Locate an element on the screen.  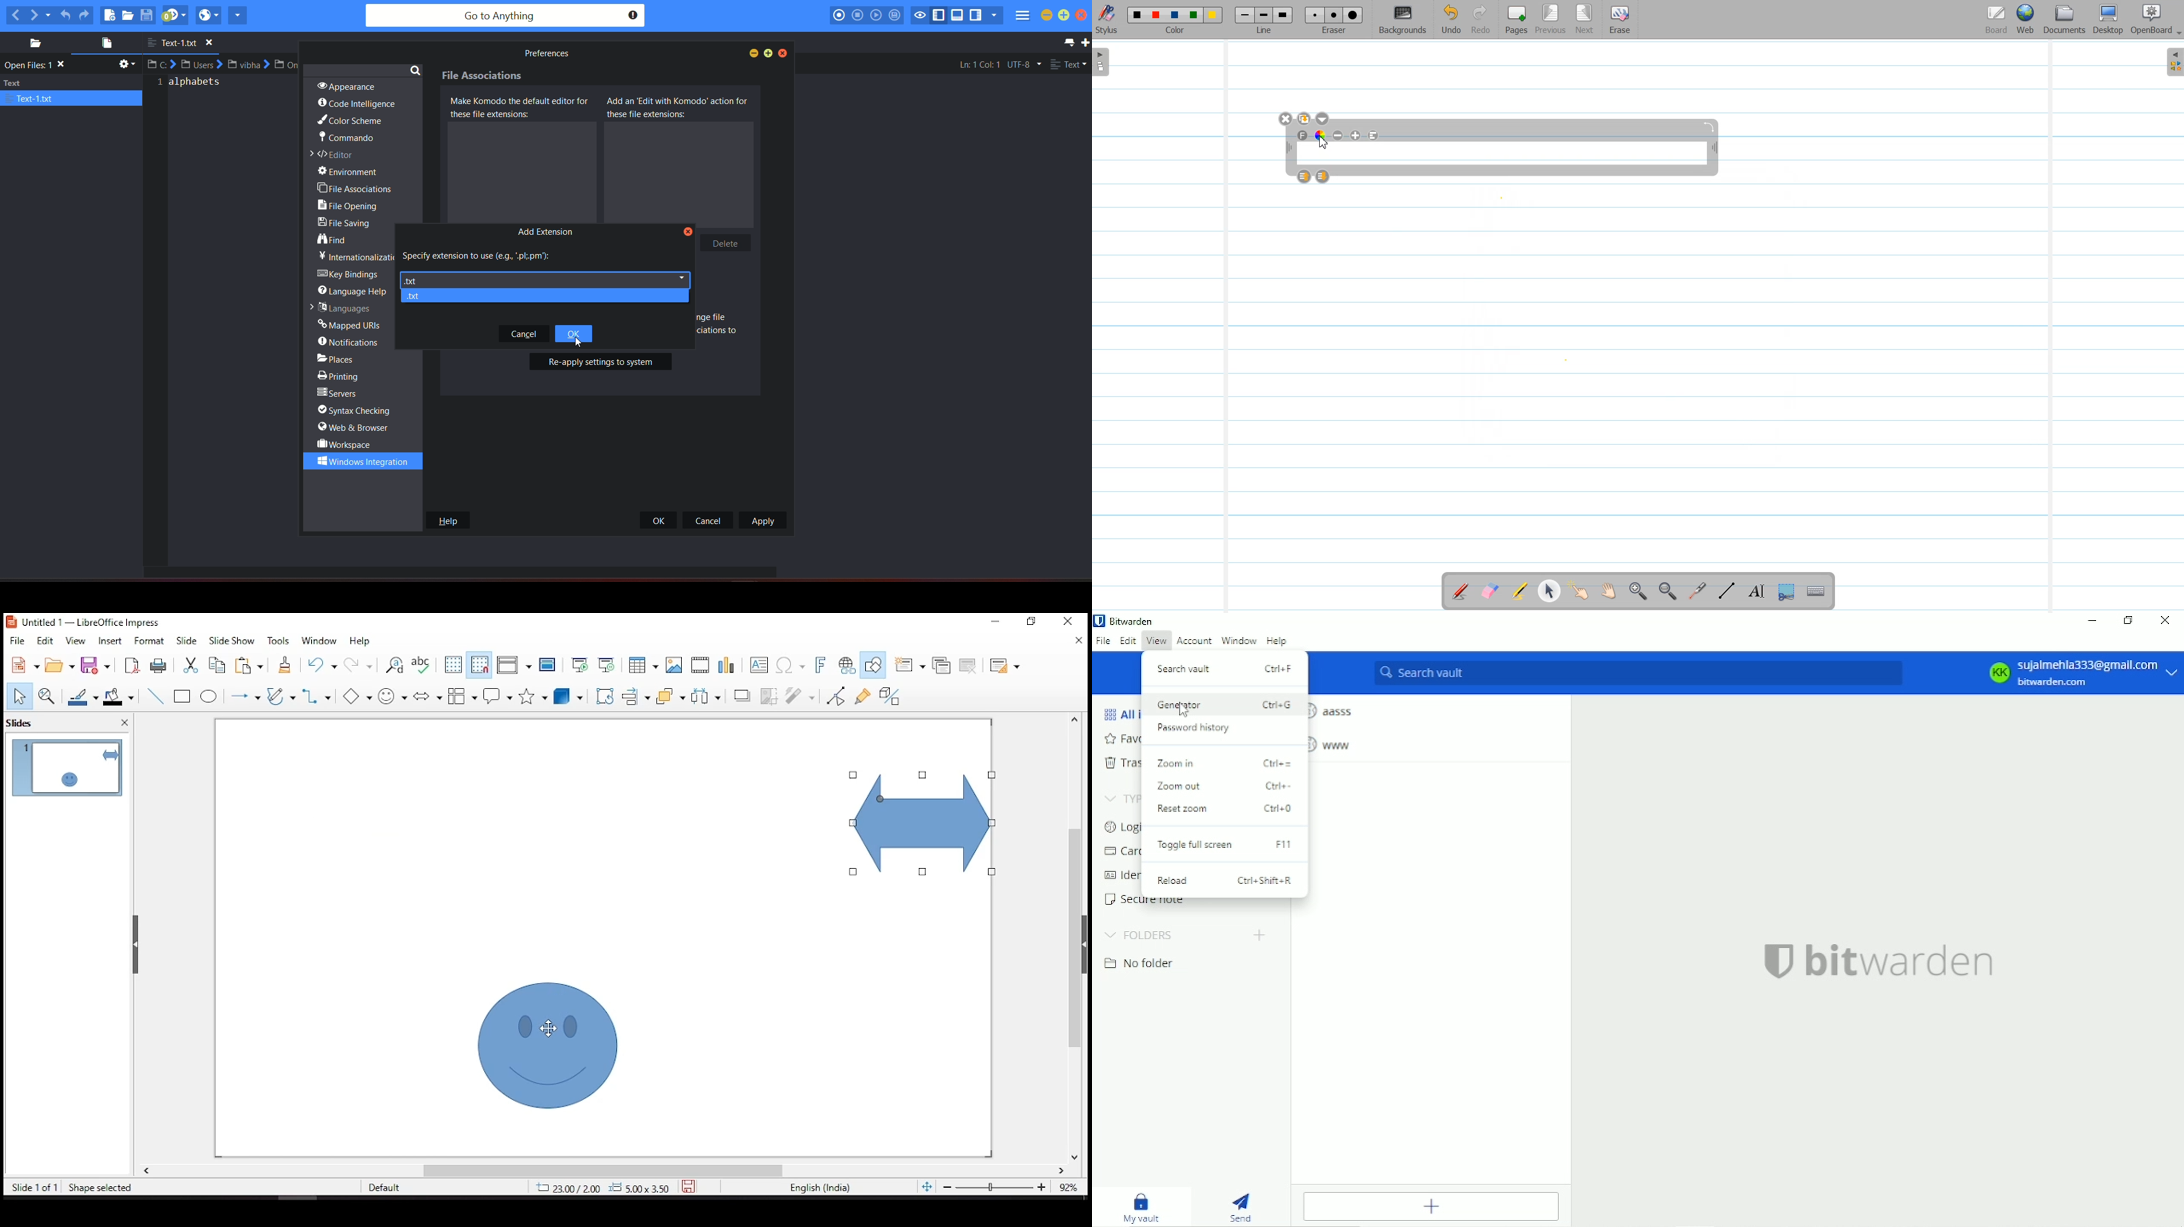
apply is located at coordinates (762, 521).